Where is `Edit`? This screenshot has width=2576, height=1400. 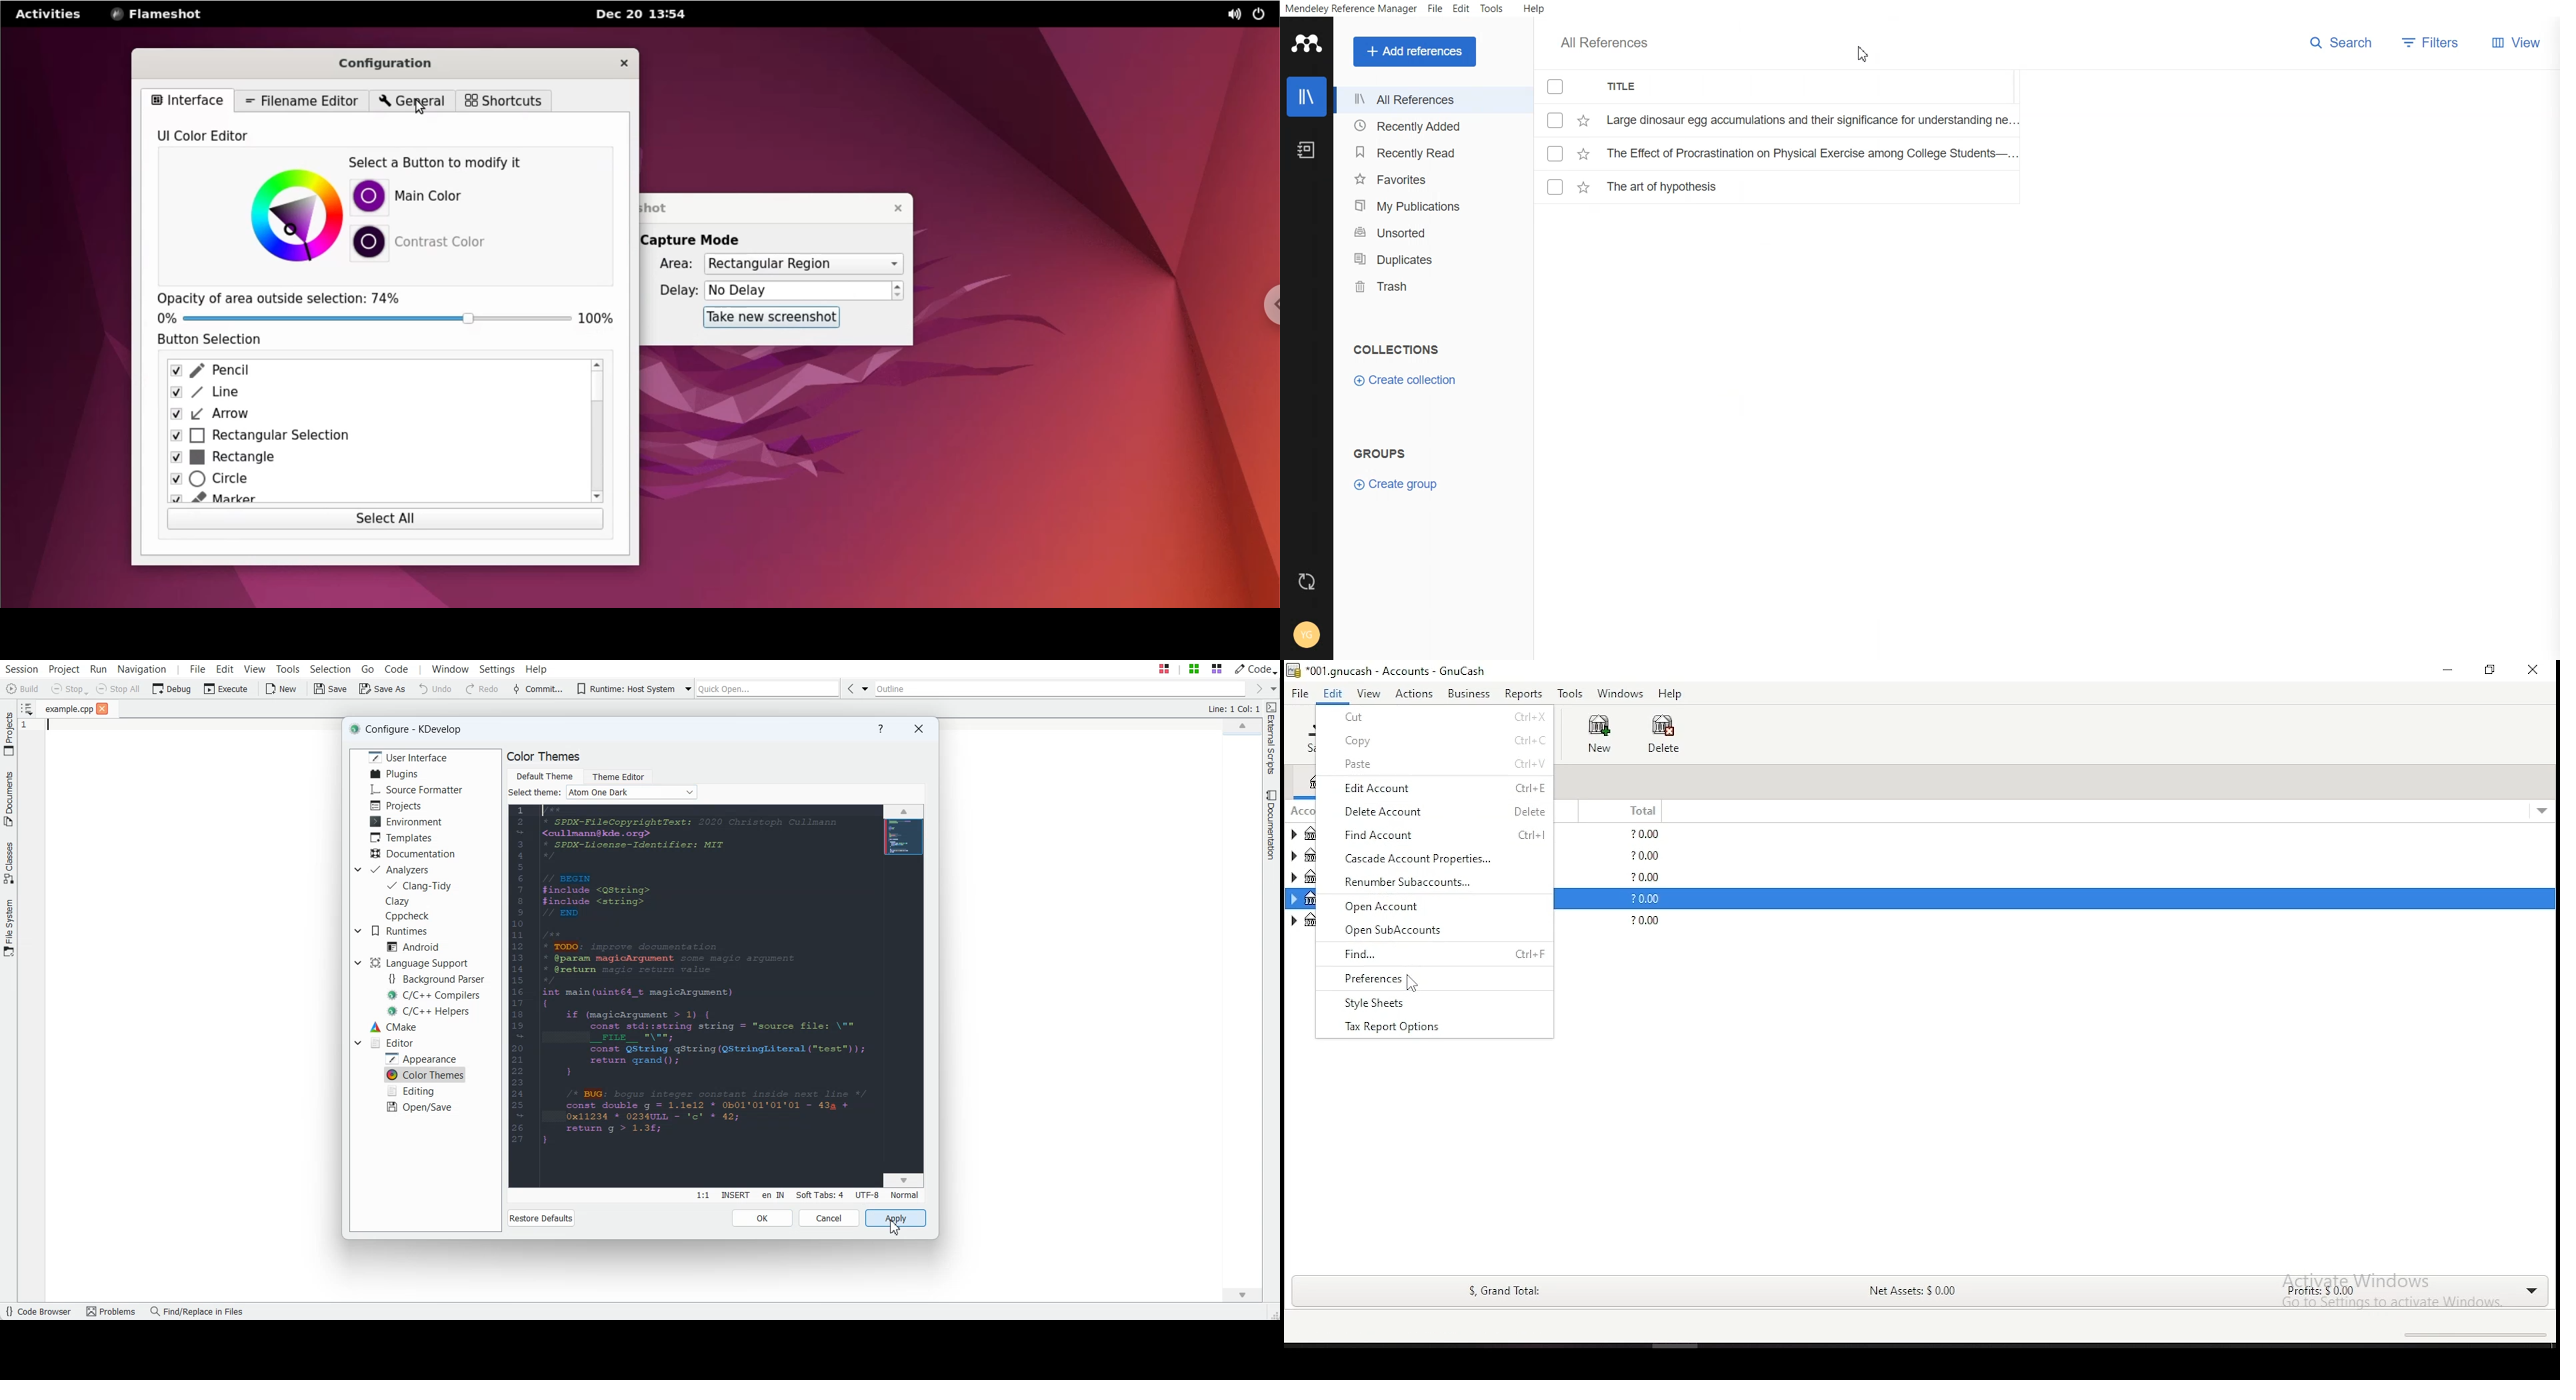 Edit is located at coordinates (1461, 9).